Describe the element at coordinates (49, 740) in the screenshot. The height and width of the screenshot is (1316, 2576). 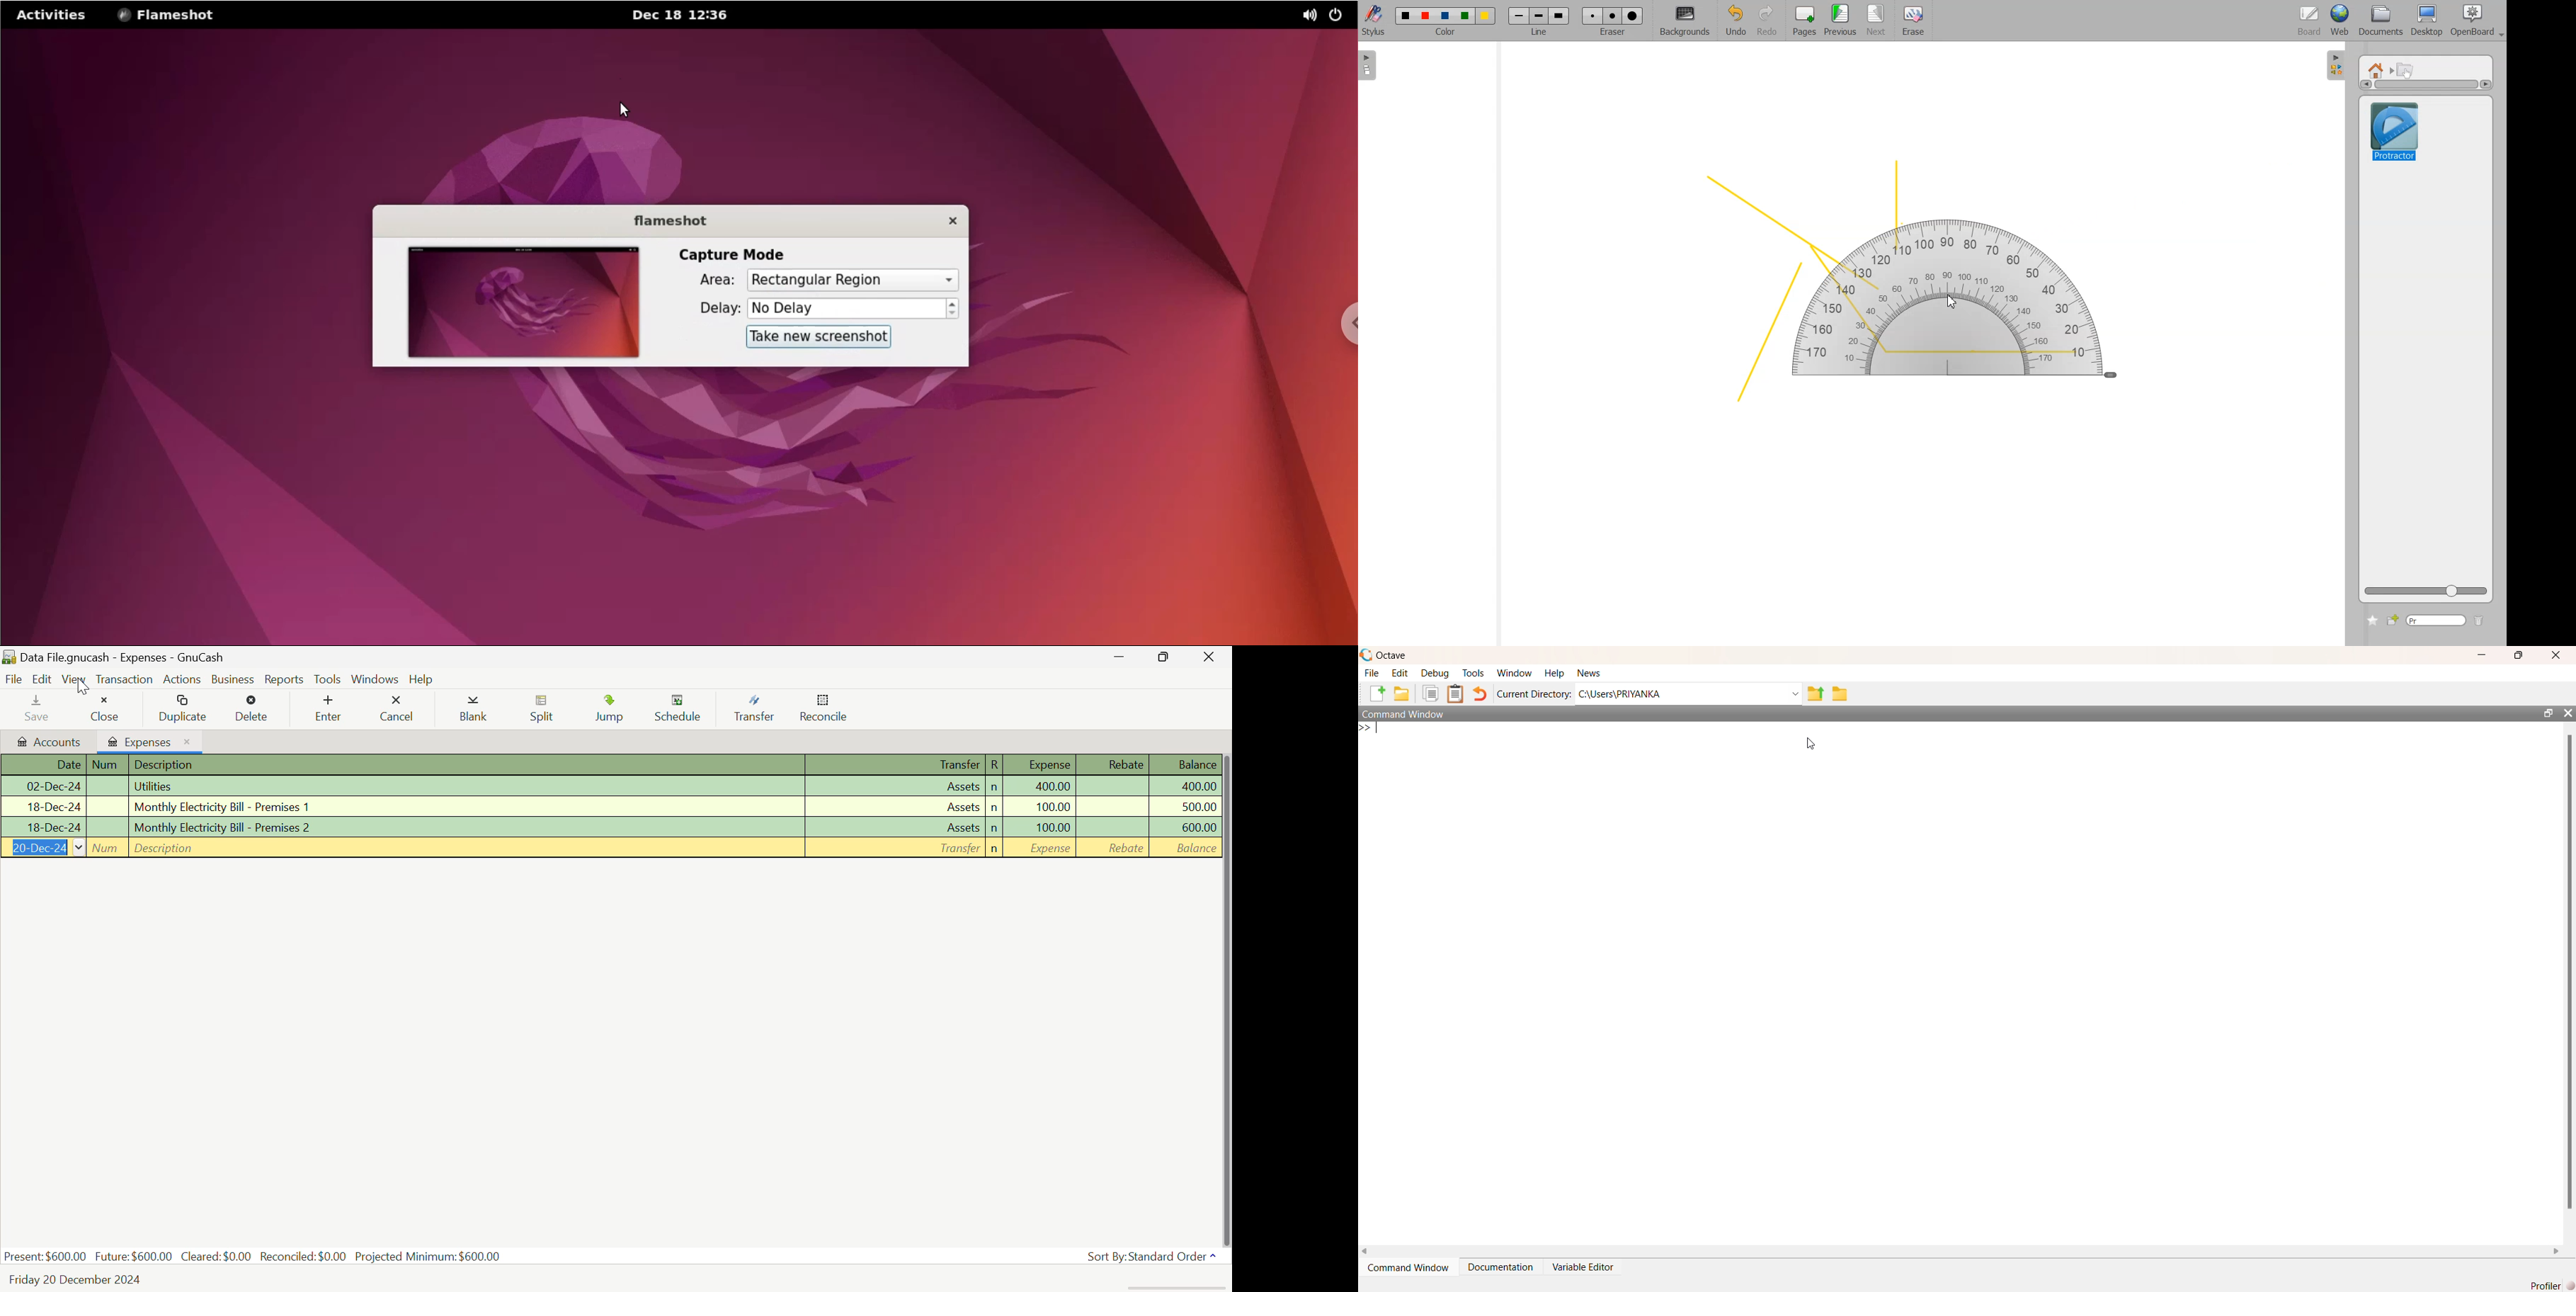
I see `Accounts tab` at that location.